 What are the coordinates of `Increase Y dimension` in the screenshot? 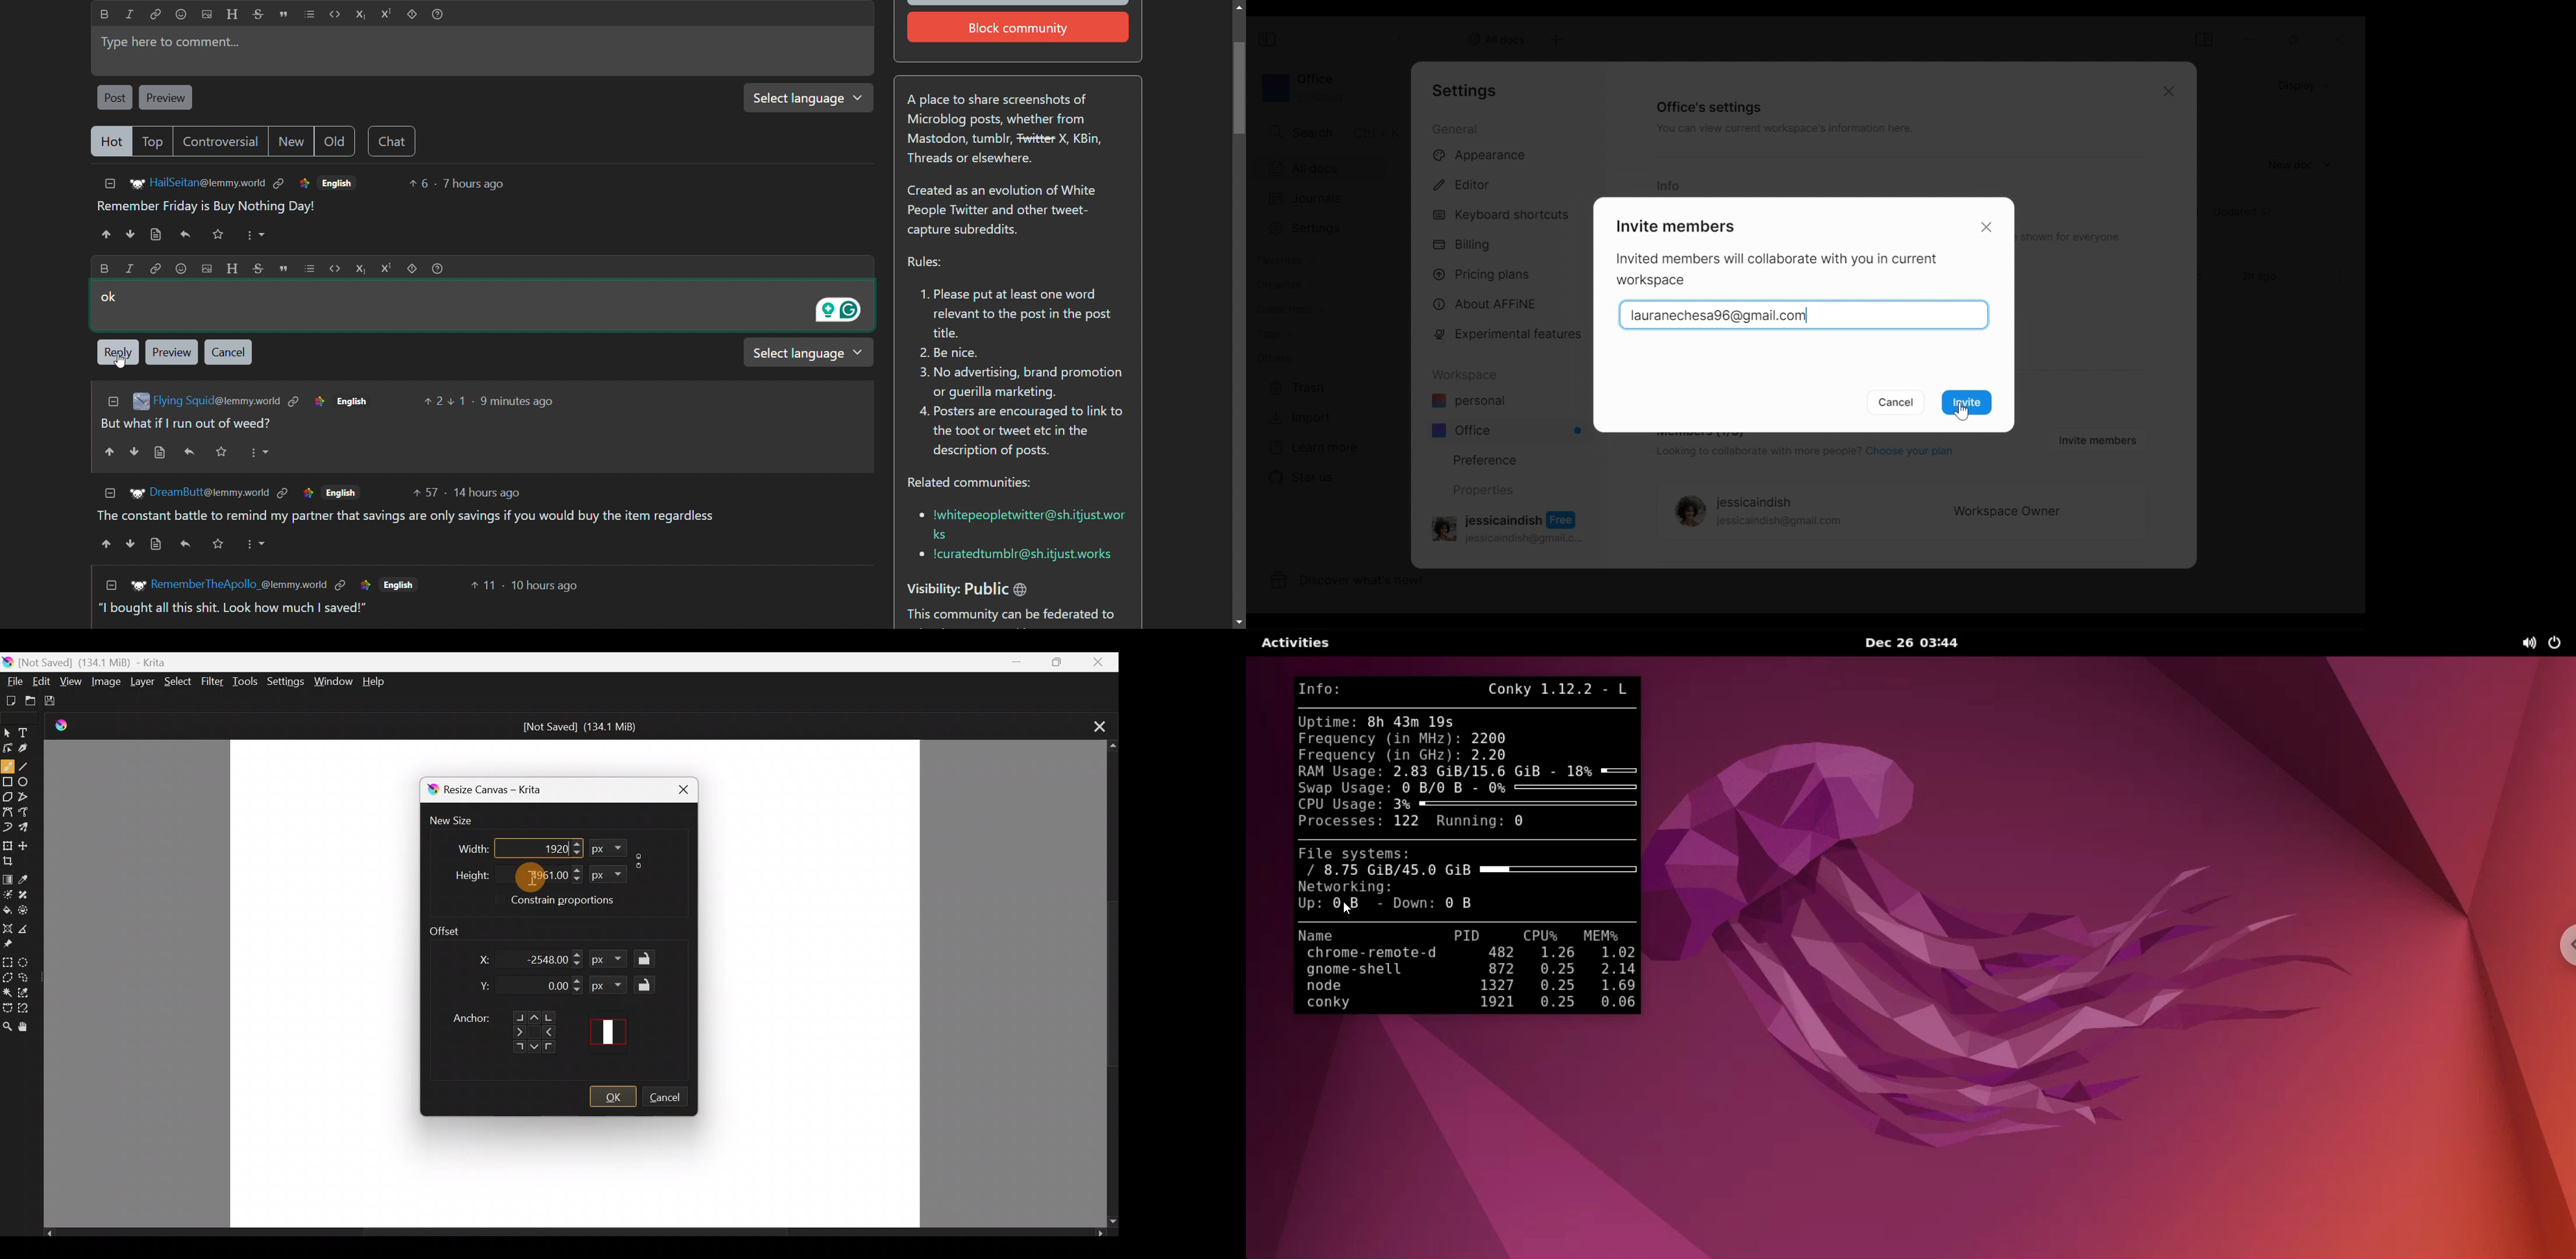 It's located at (578, 980).